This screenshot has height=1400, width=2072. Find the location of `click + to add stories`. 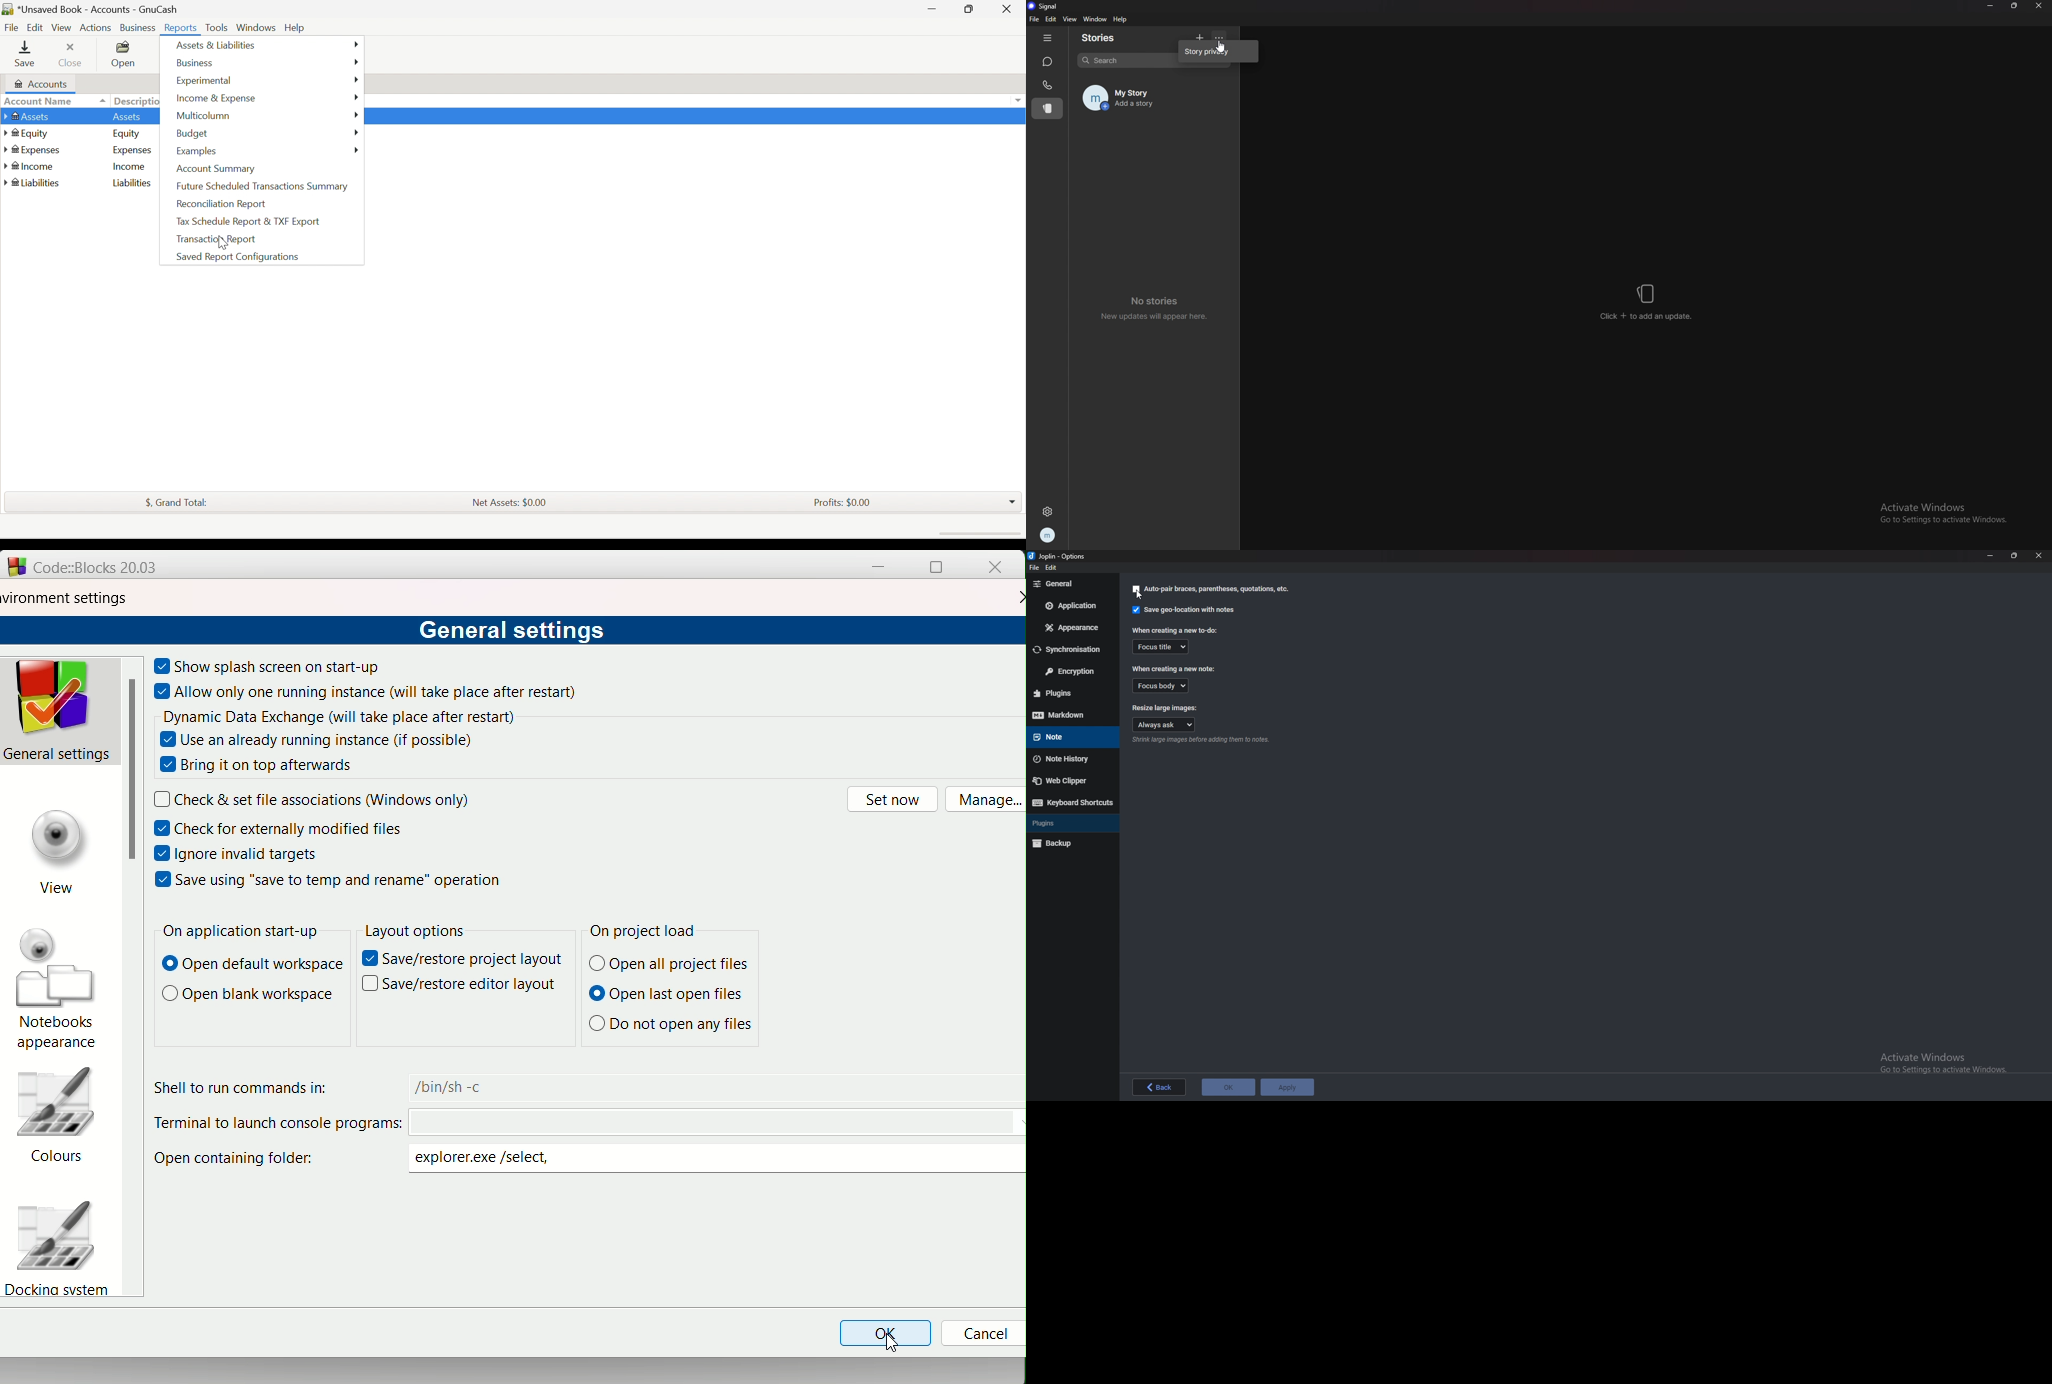

click + to add stories is located at coordinates (1650, 303).